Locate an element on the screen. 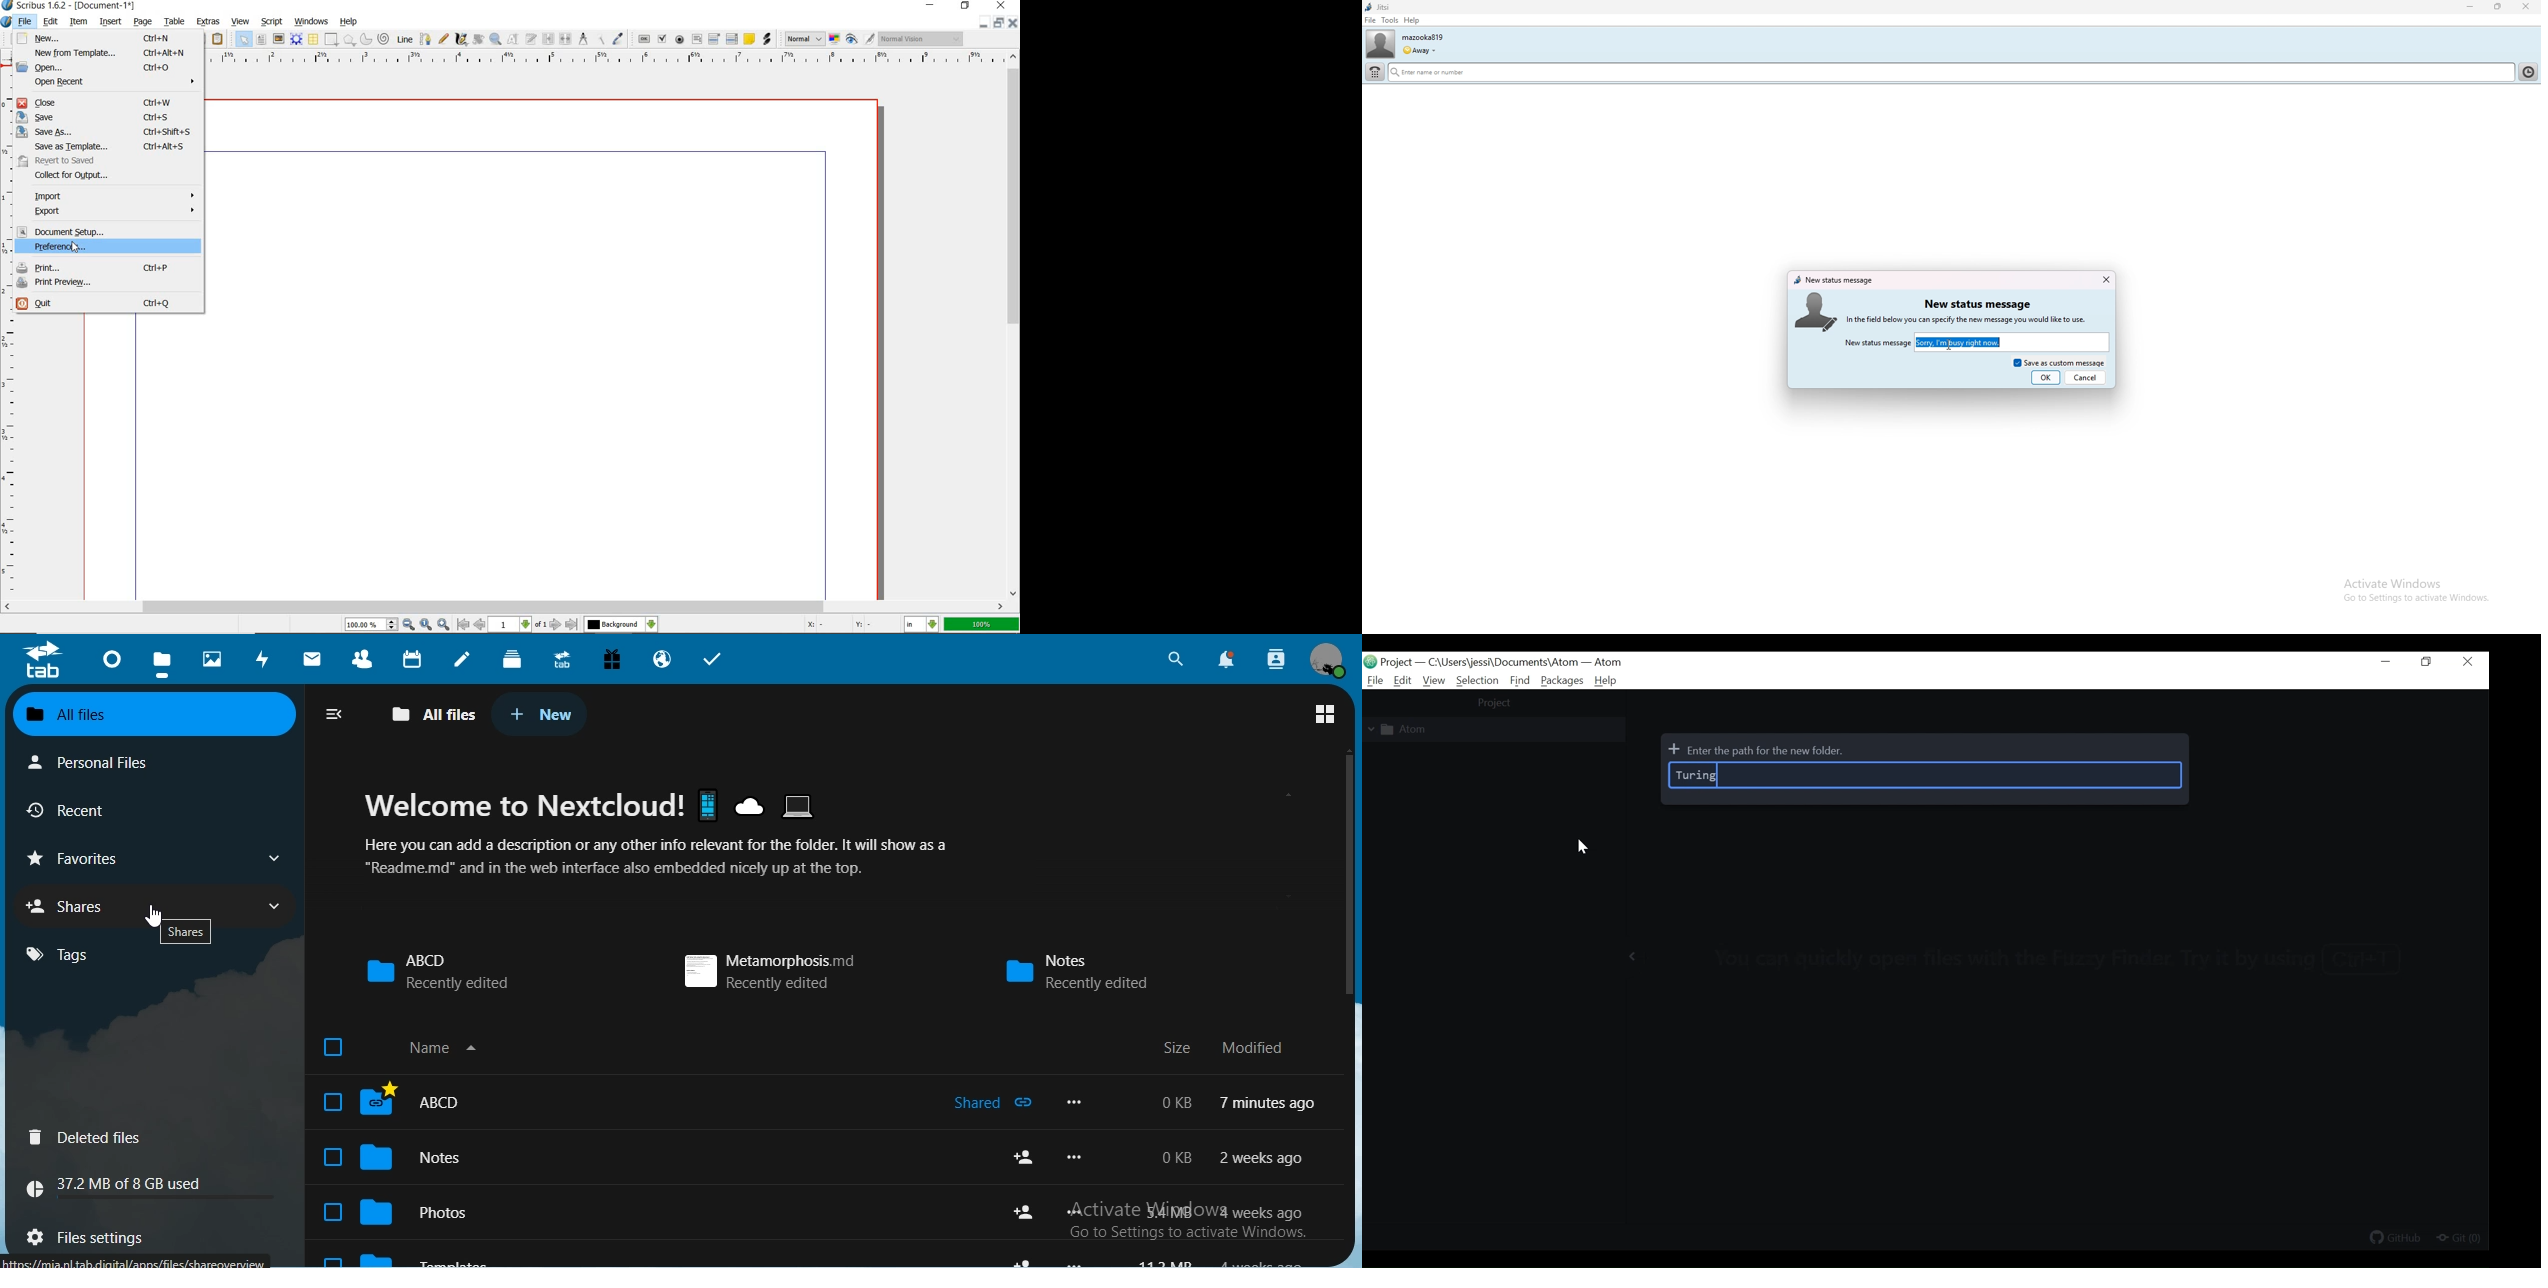 Image resolution: width=2548 pixels, height=1288 pixels. new status message is located at coordinates (1977, 304).